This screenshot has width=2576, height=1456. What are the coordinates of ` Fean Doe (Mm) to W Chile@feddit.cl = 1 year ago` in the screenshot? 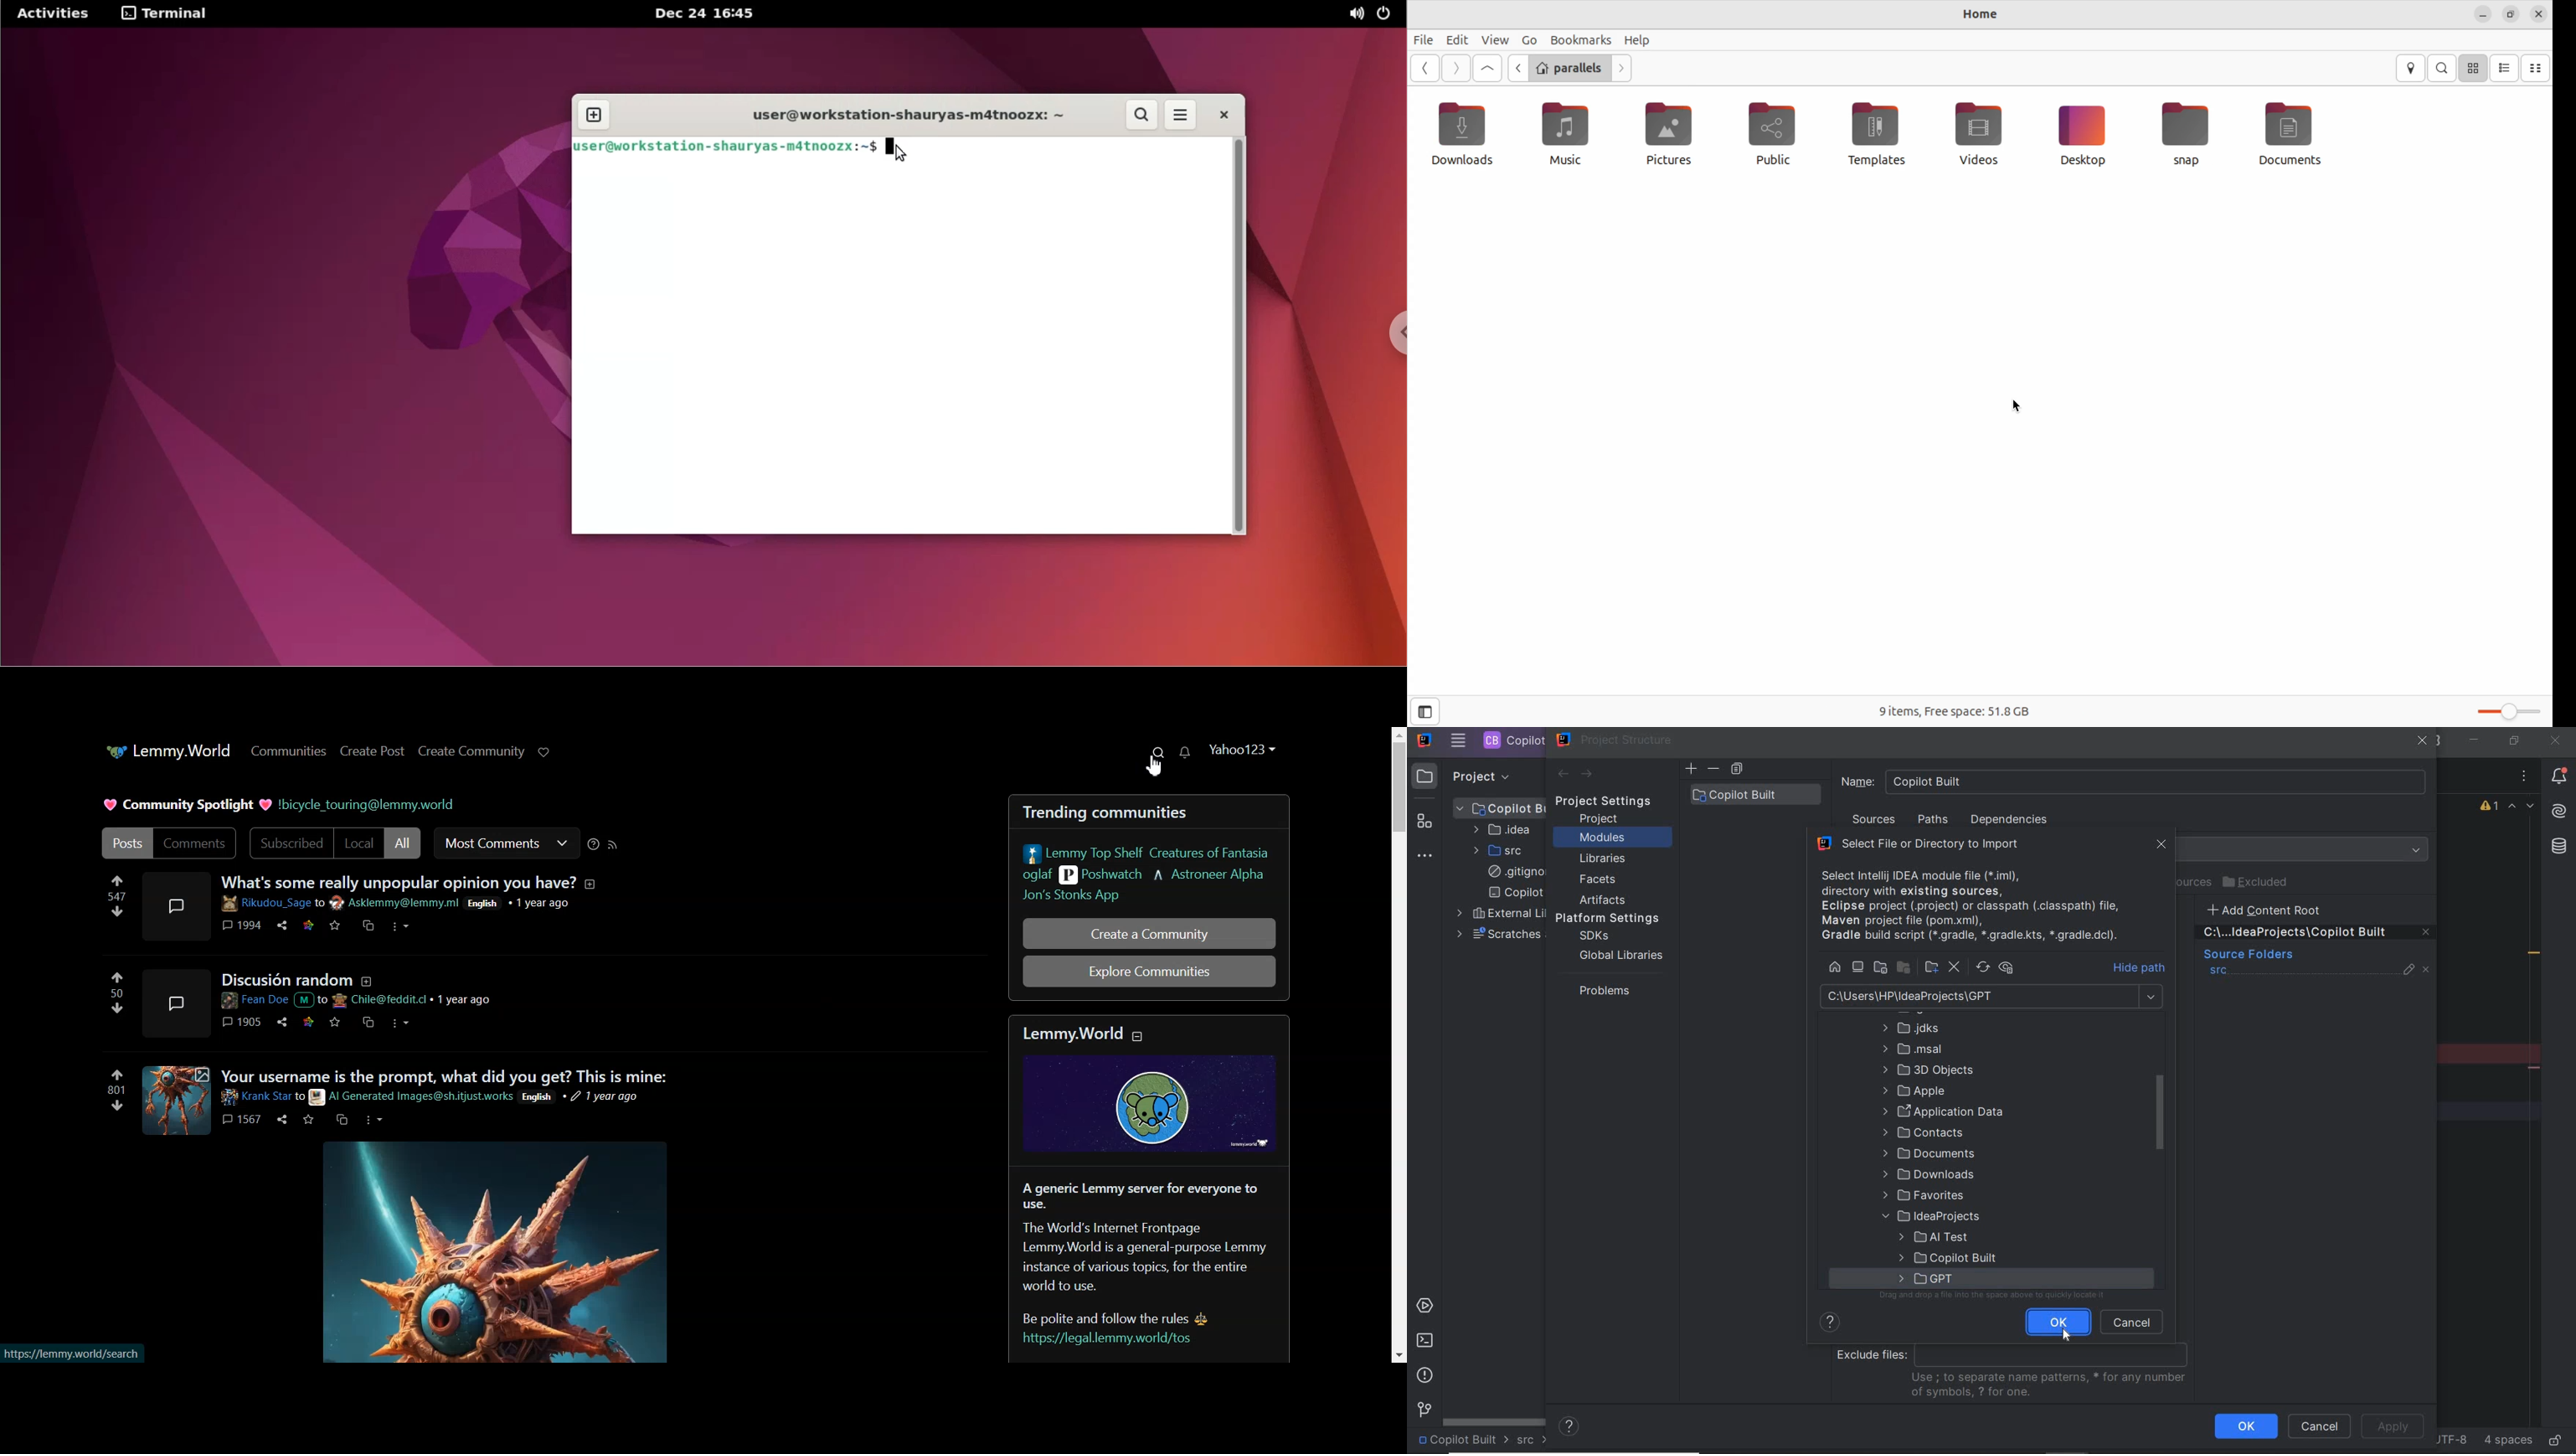 It's located at (360, 1000).